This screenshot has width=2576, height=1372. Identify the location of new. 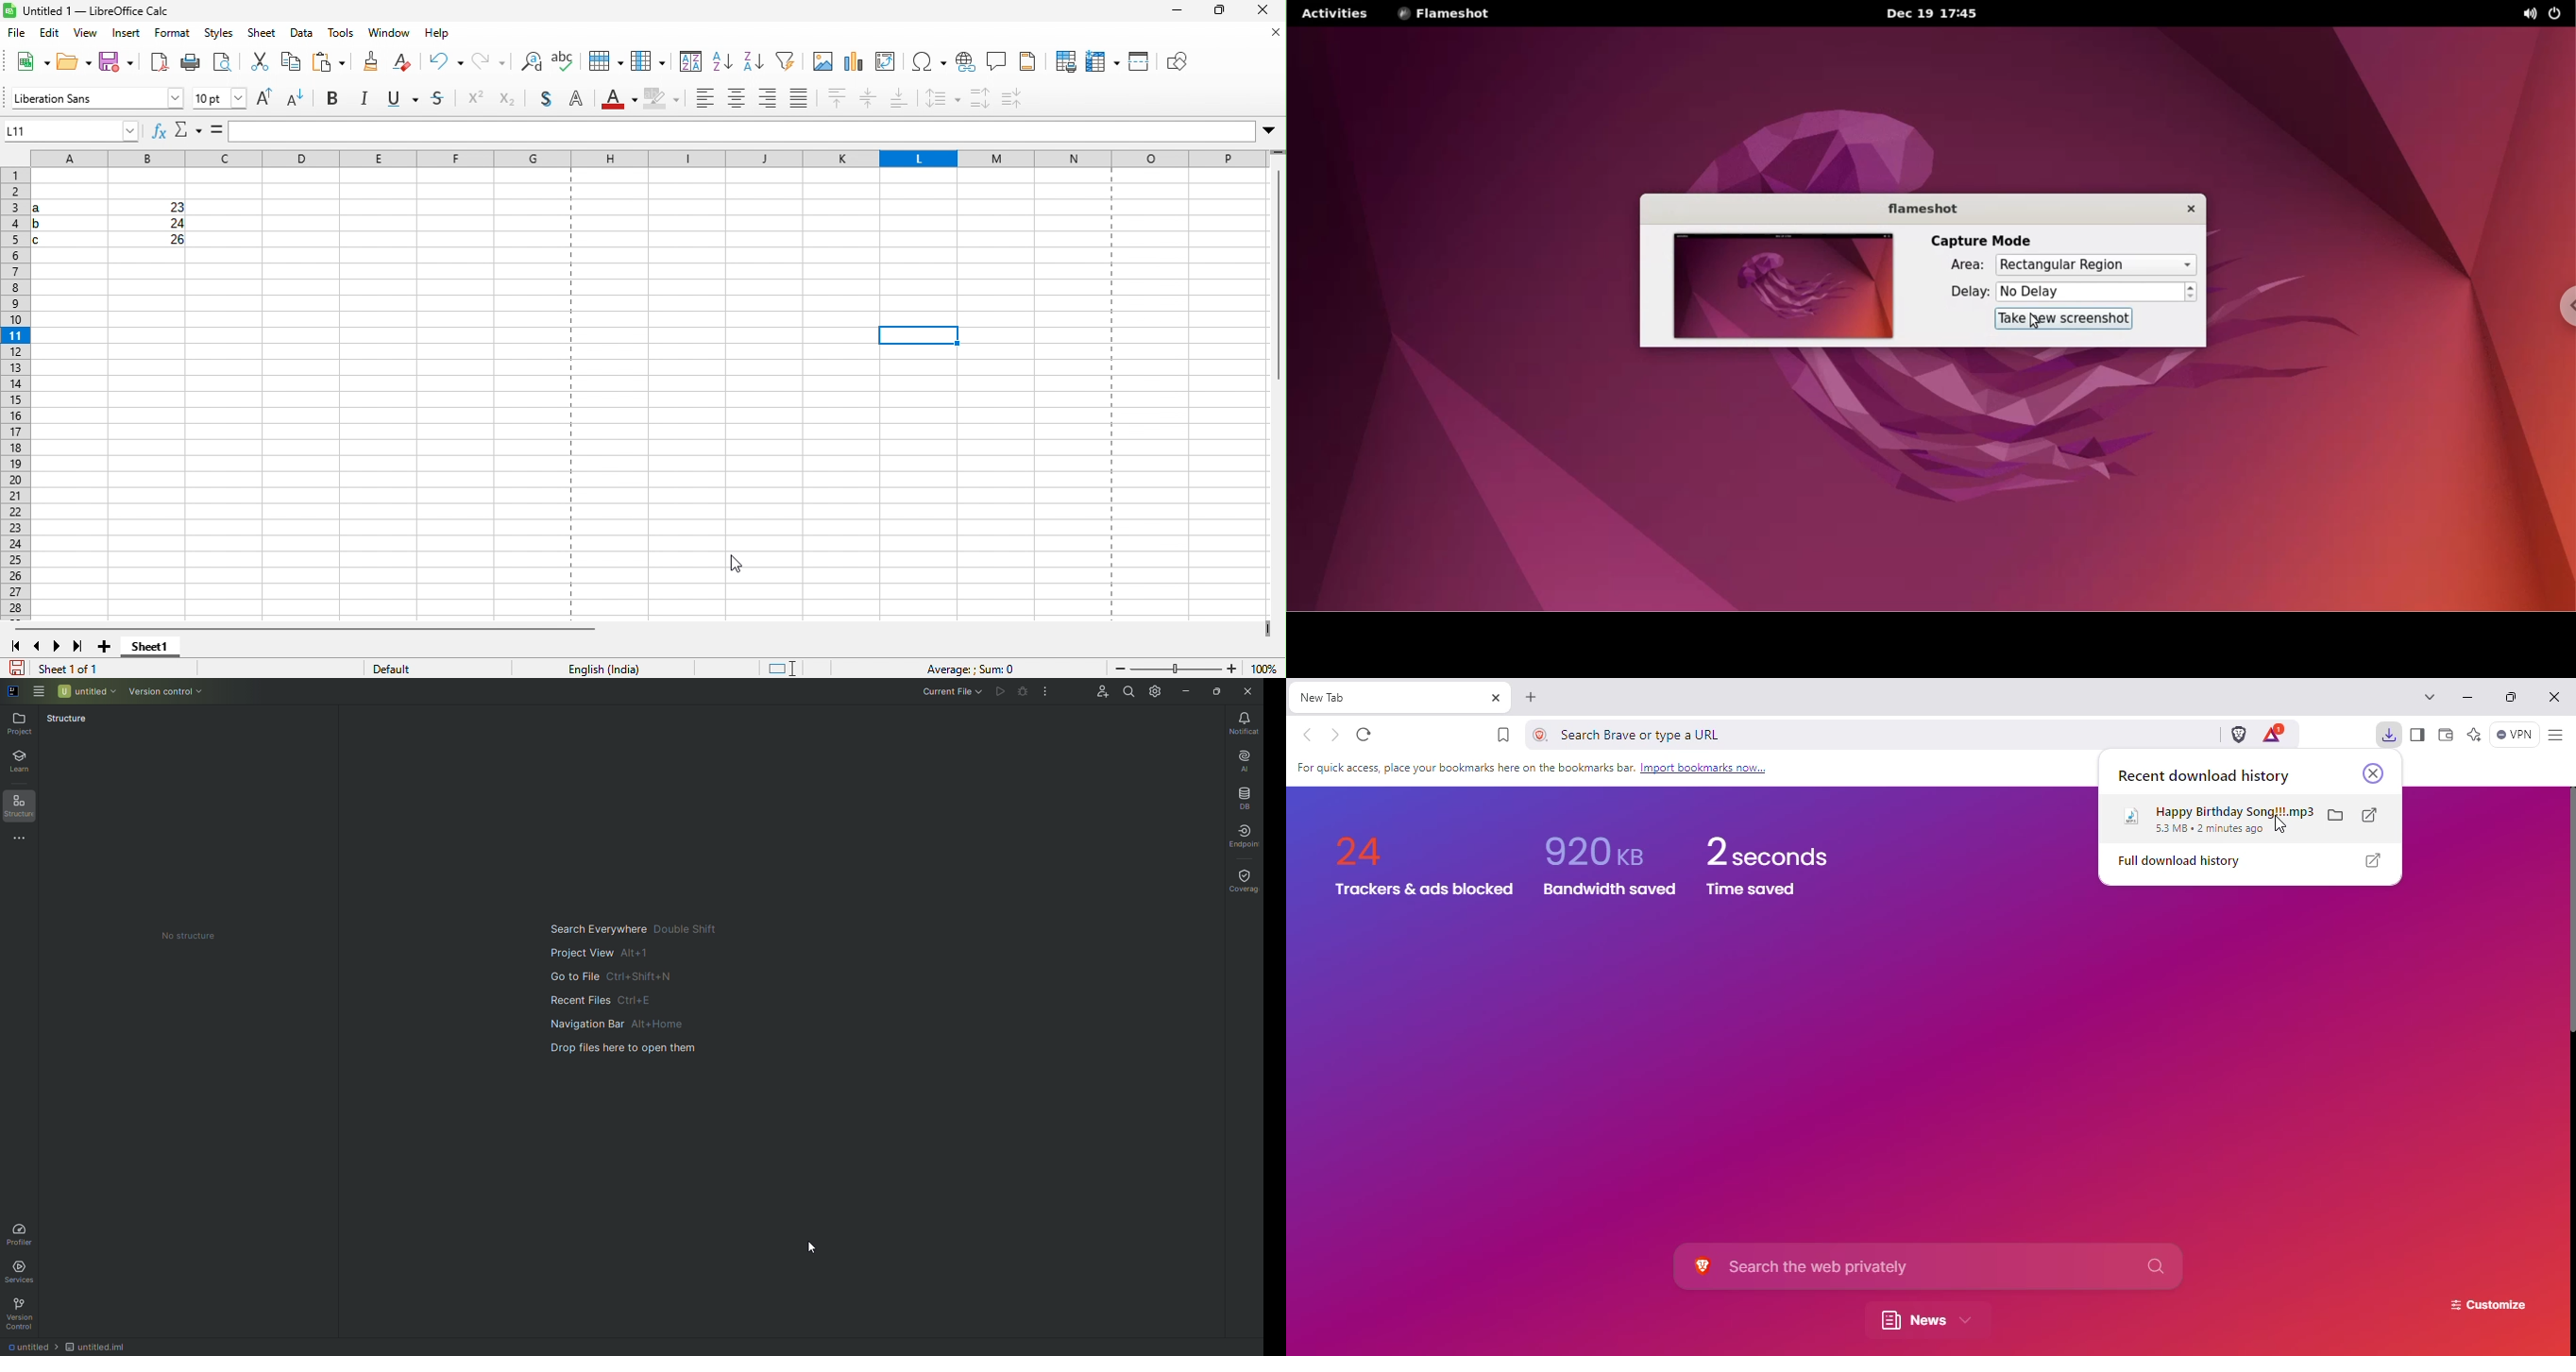
(31, 62).